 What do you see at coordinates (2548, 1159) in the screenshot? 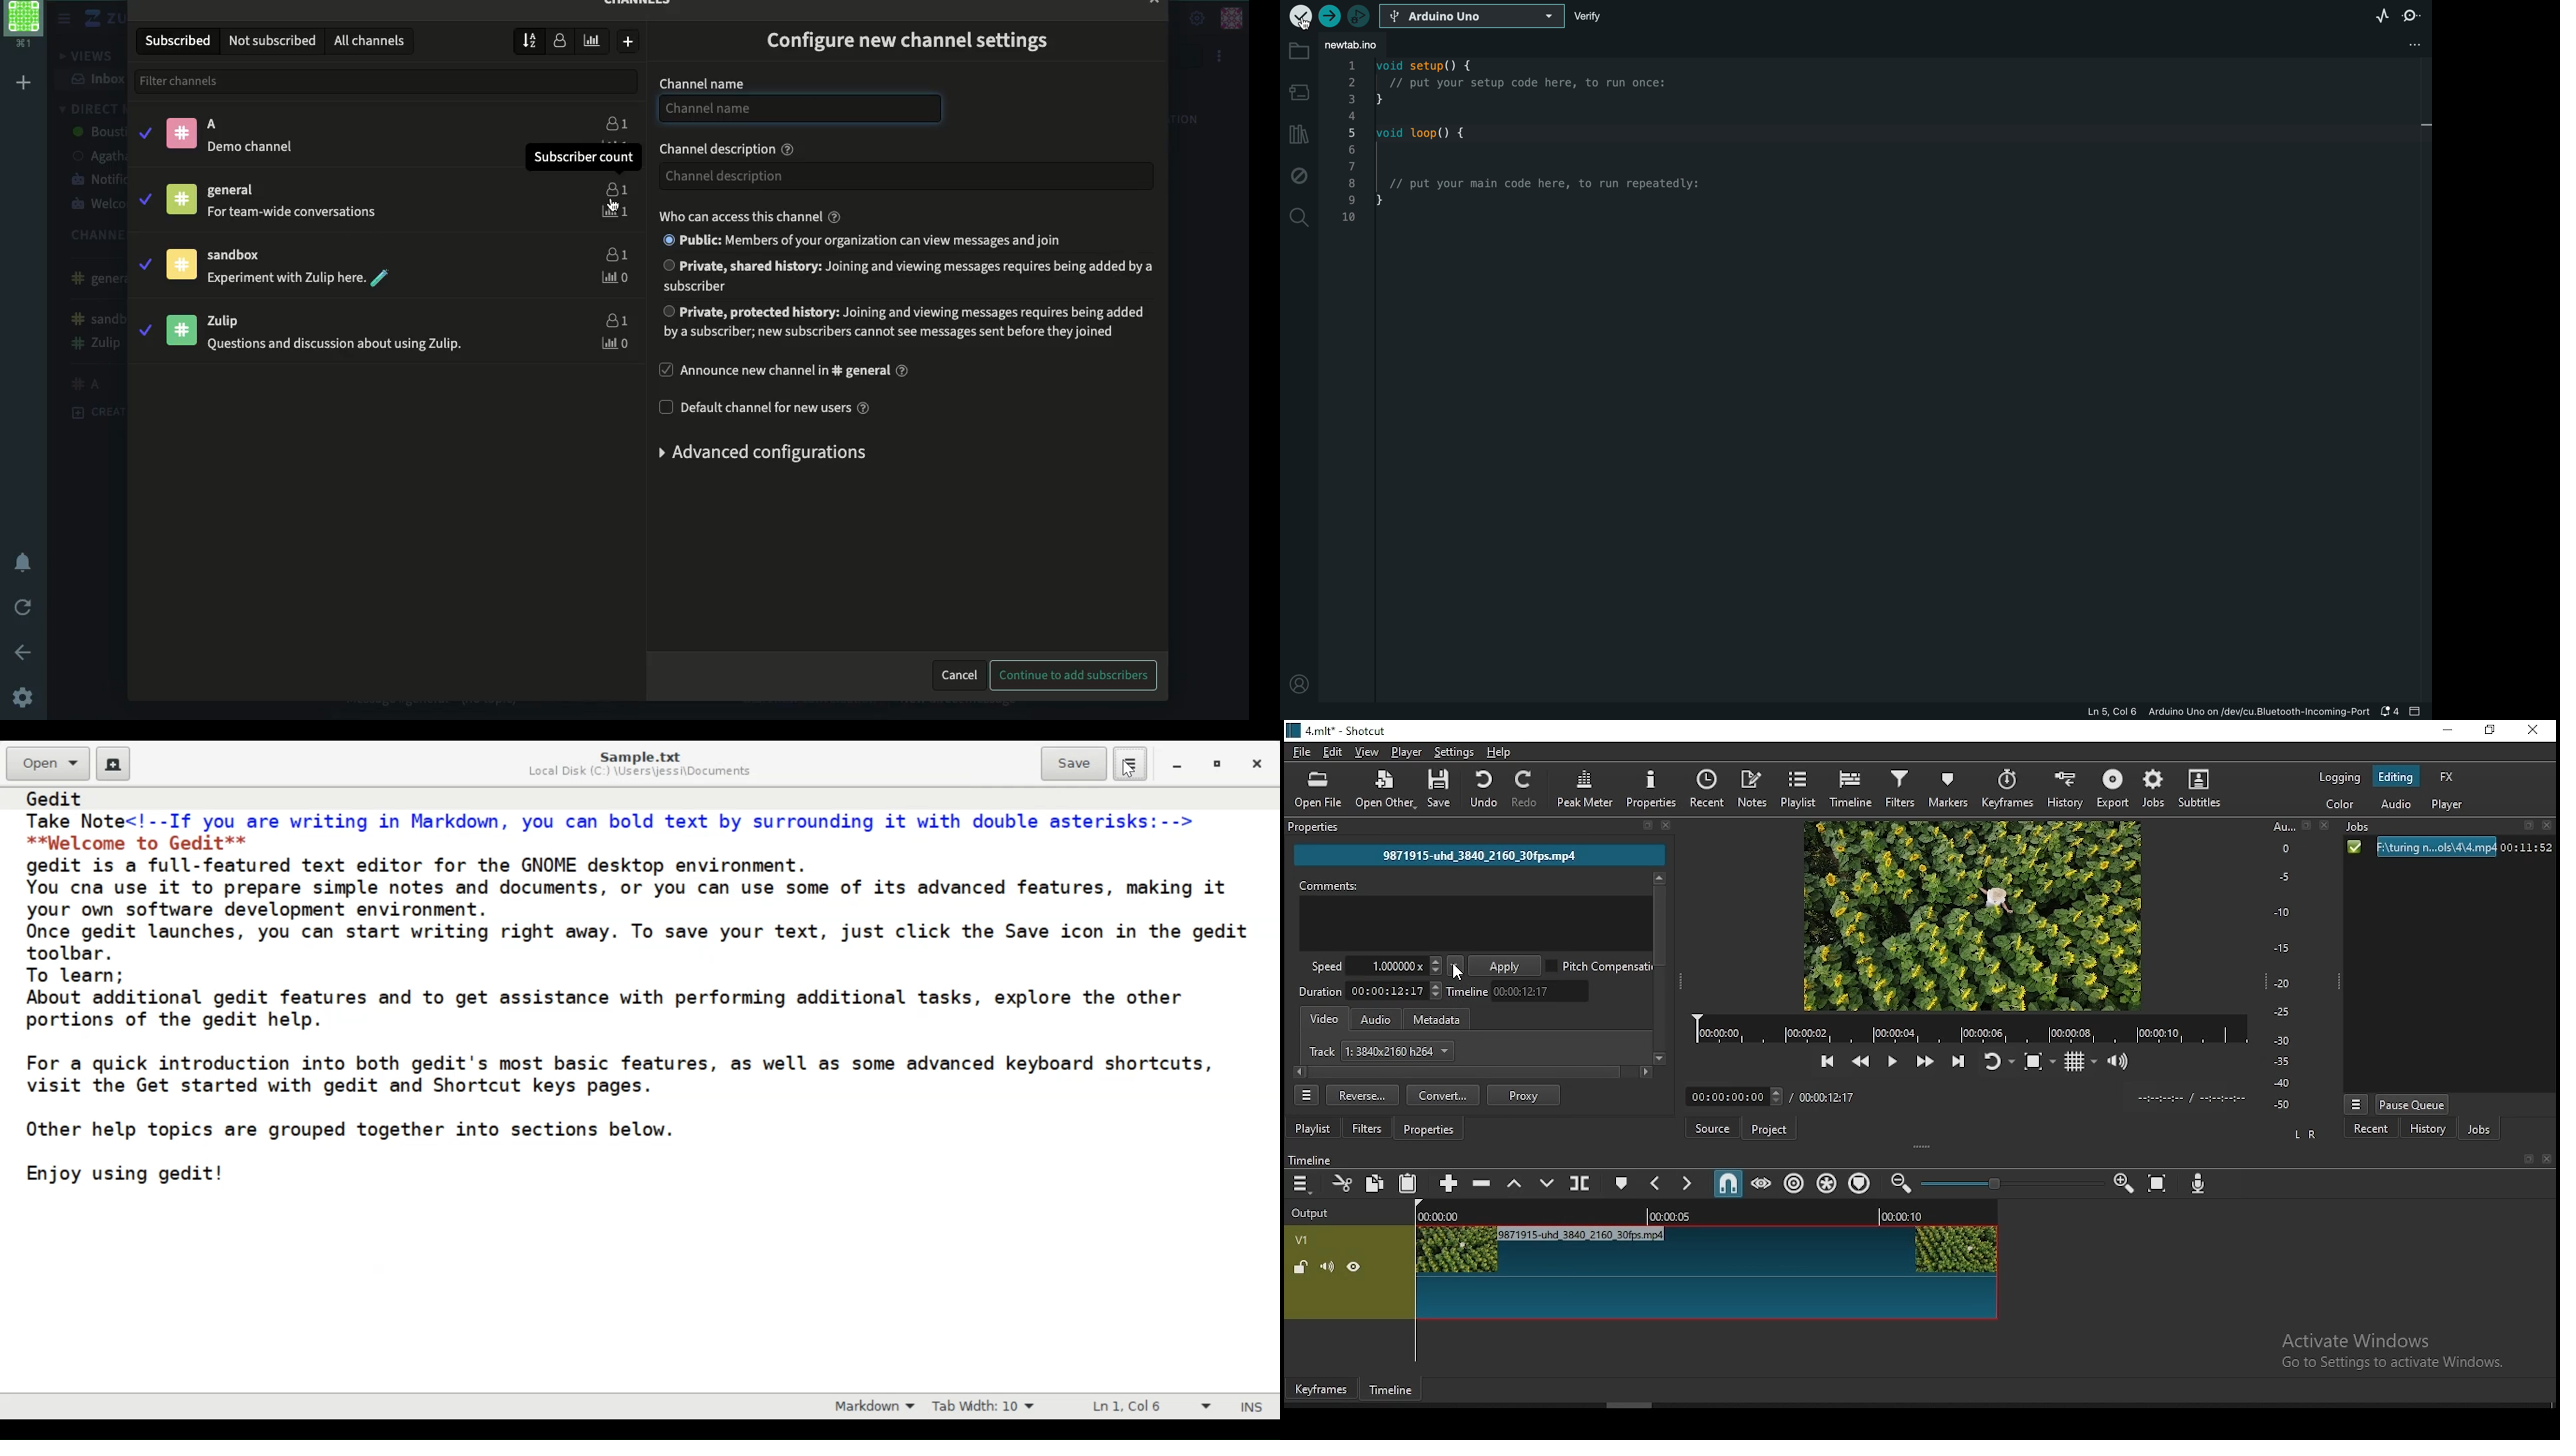
I see `close` at bounding box center [2548, 1159].